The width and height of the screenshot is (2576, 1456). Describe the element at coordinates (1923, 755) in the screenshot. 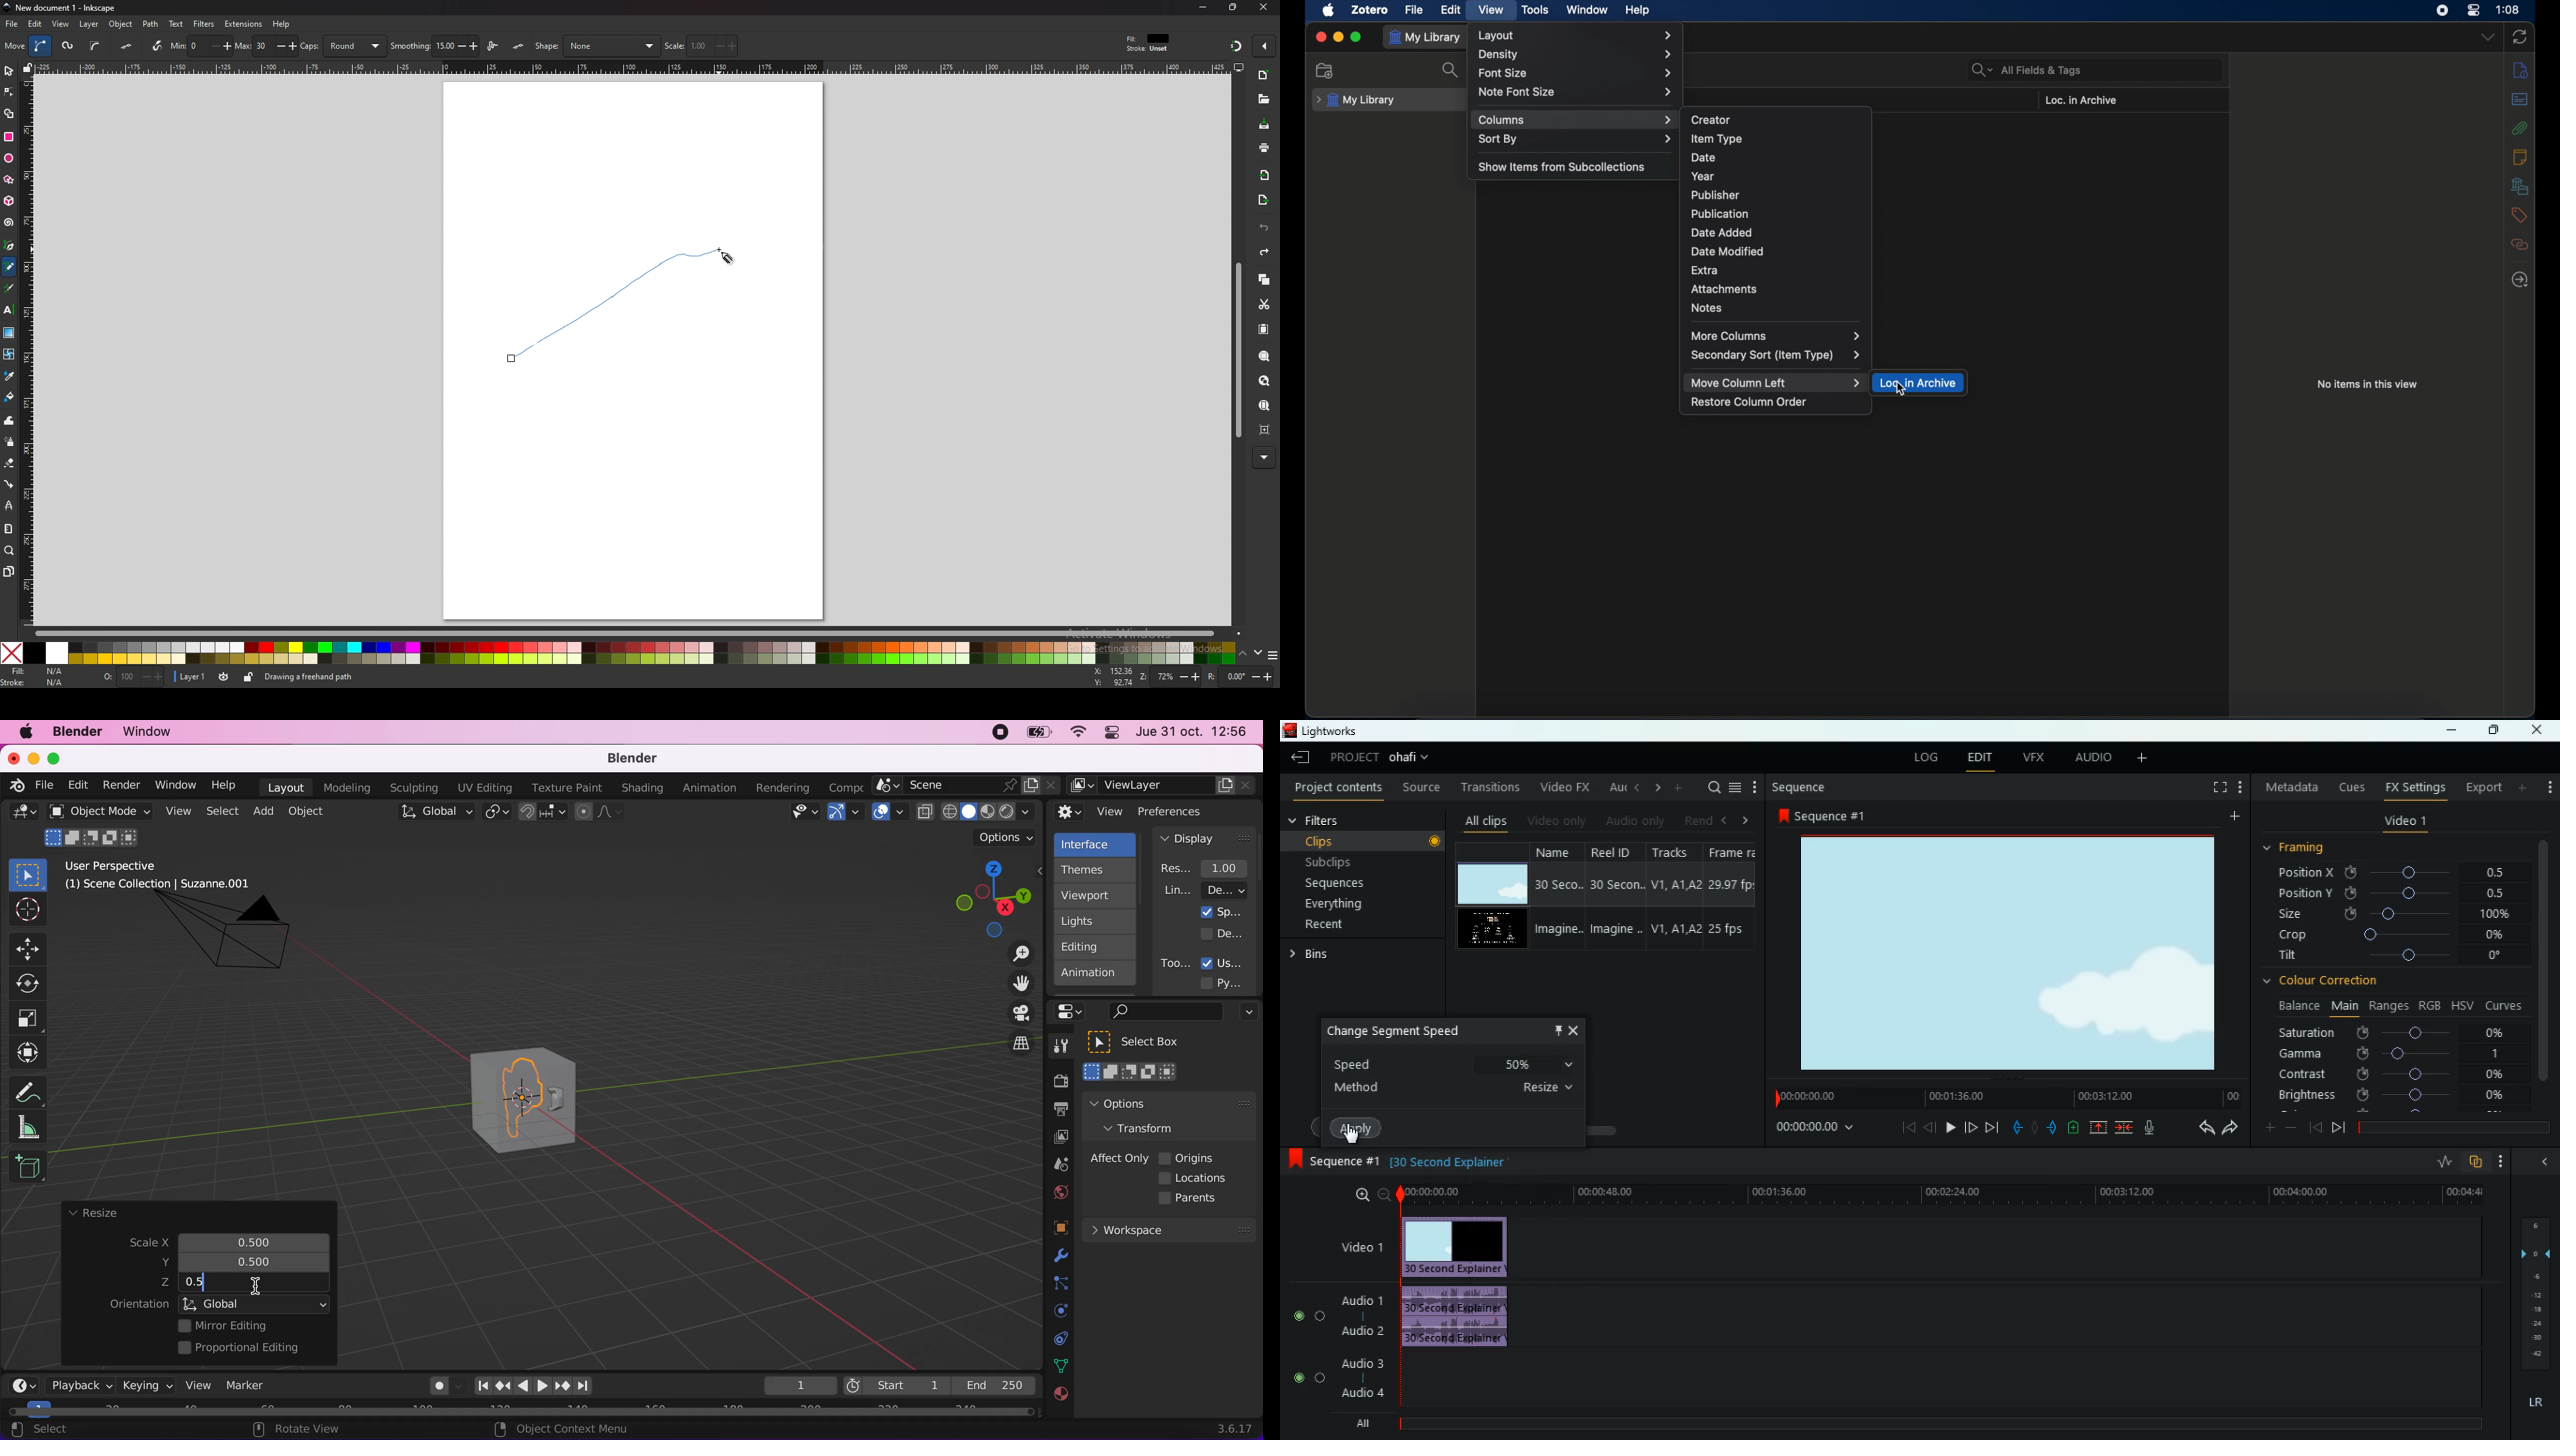

I see `log` at that location.